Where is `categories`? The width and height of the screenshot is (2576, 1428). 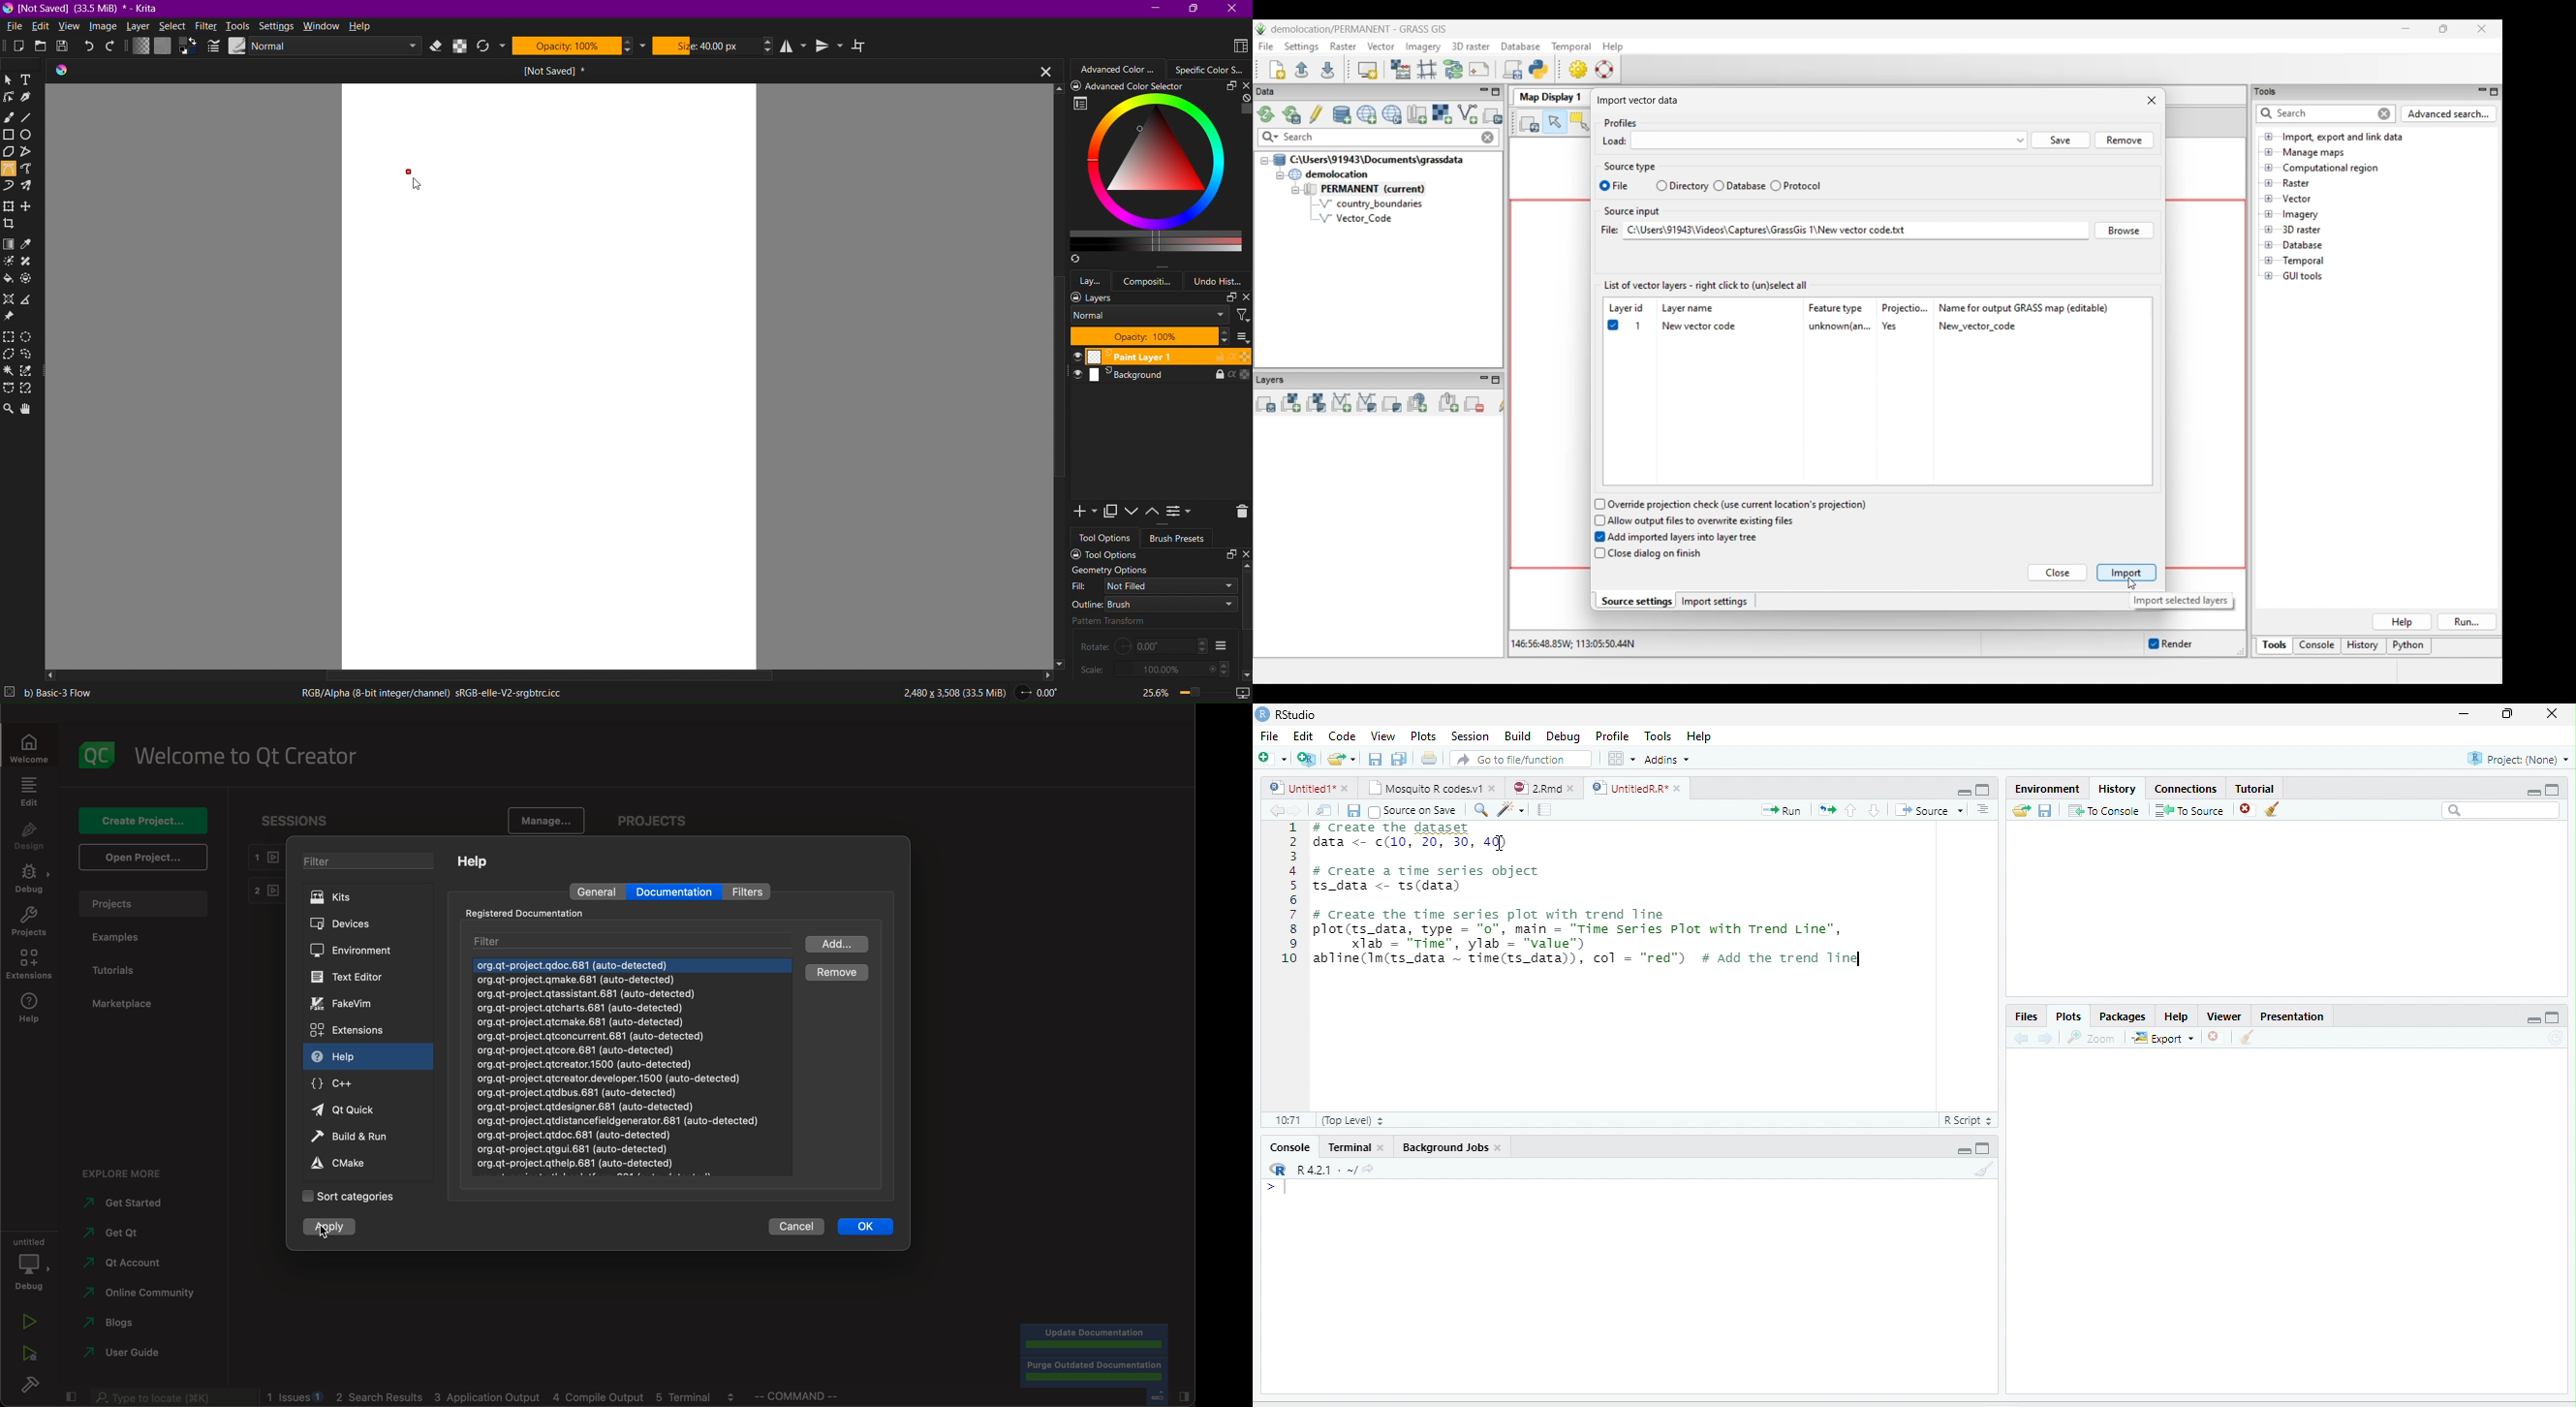
categories is located at coordinates (352, 1198).